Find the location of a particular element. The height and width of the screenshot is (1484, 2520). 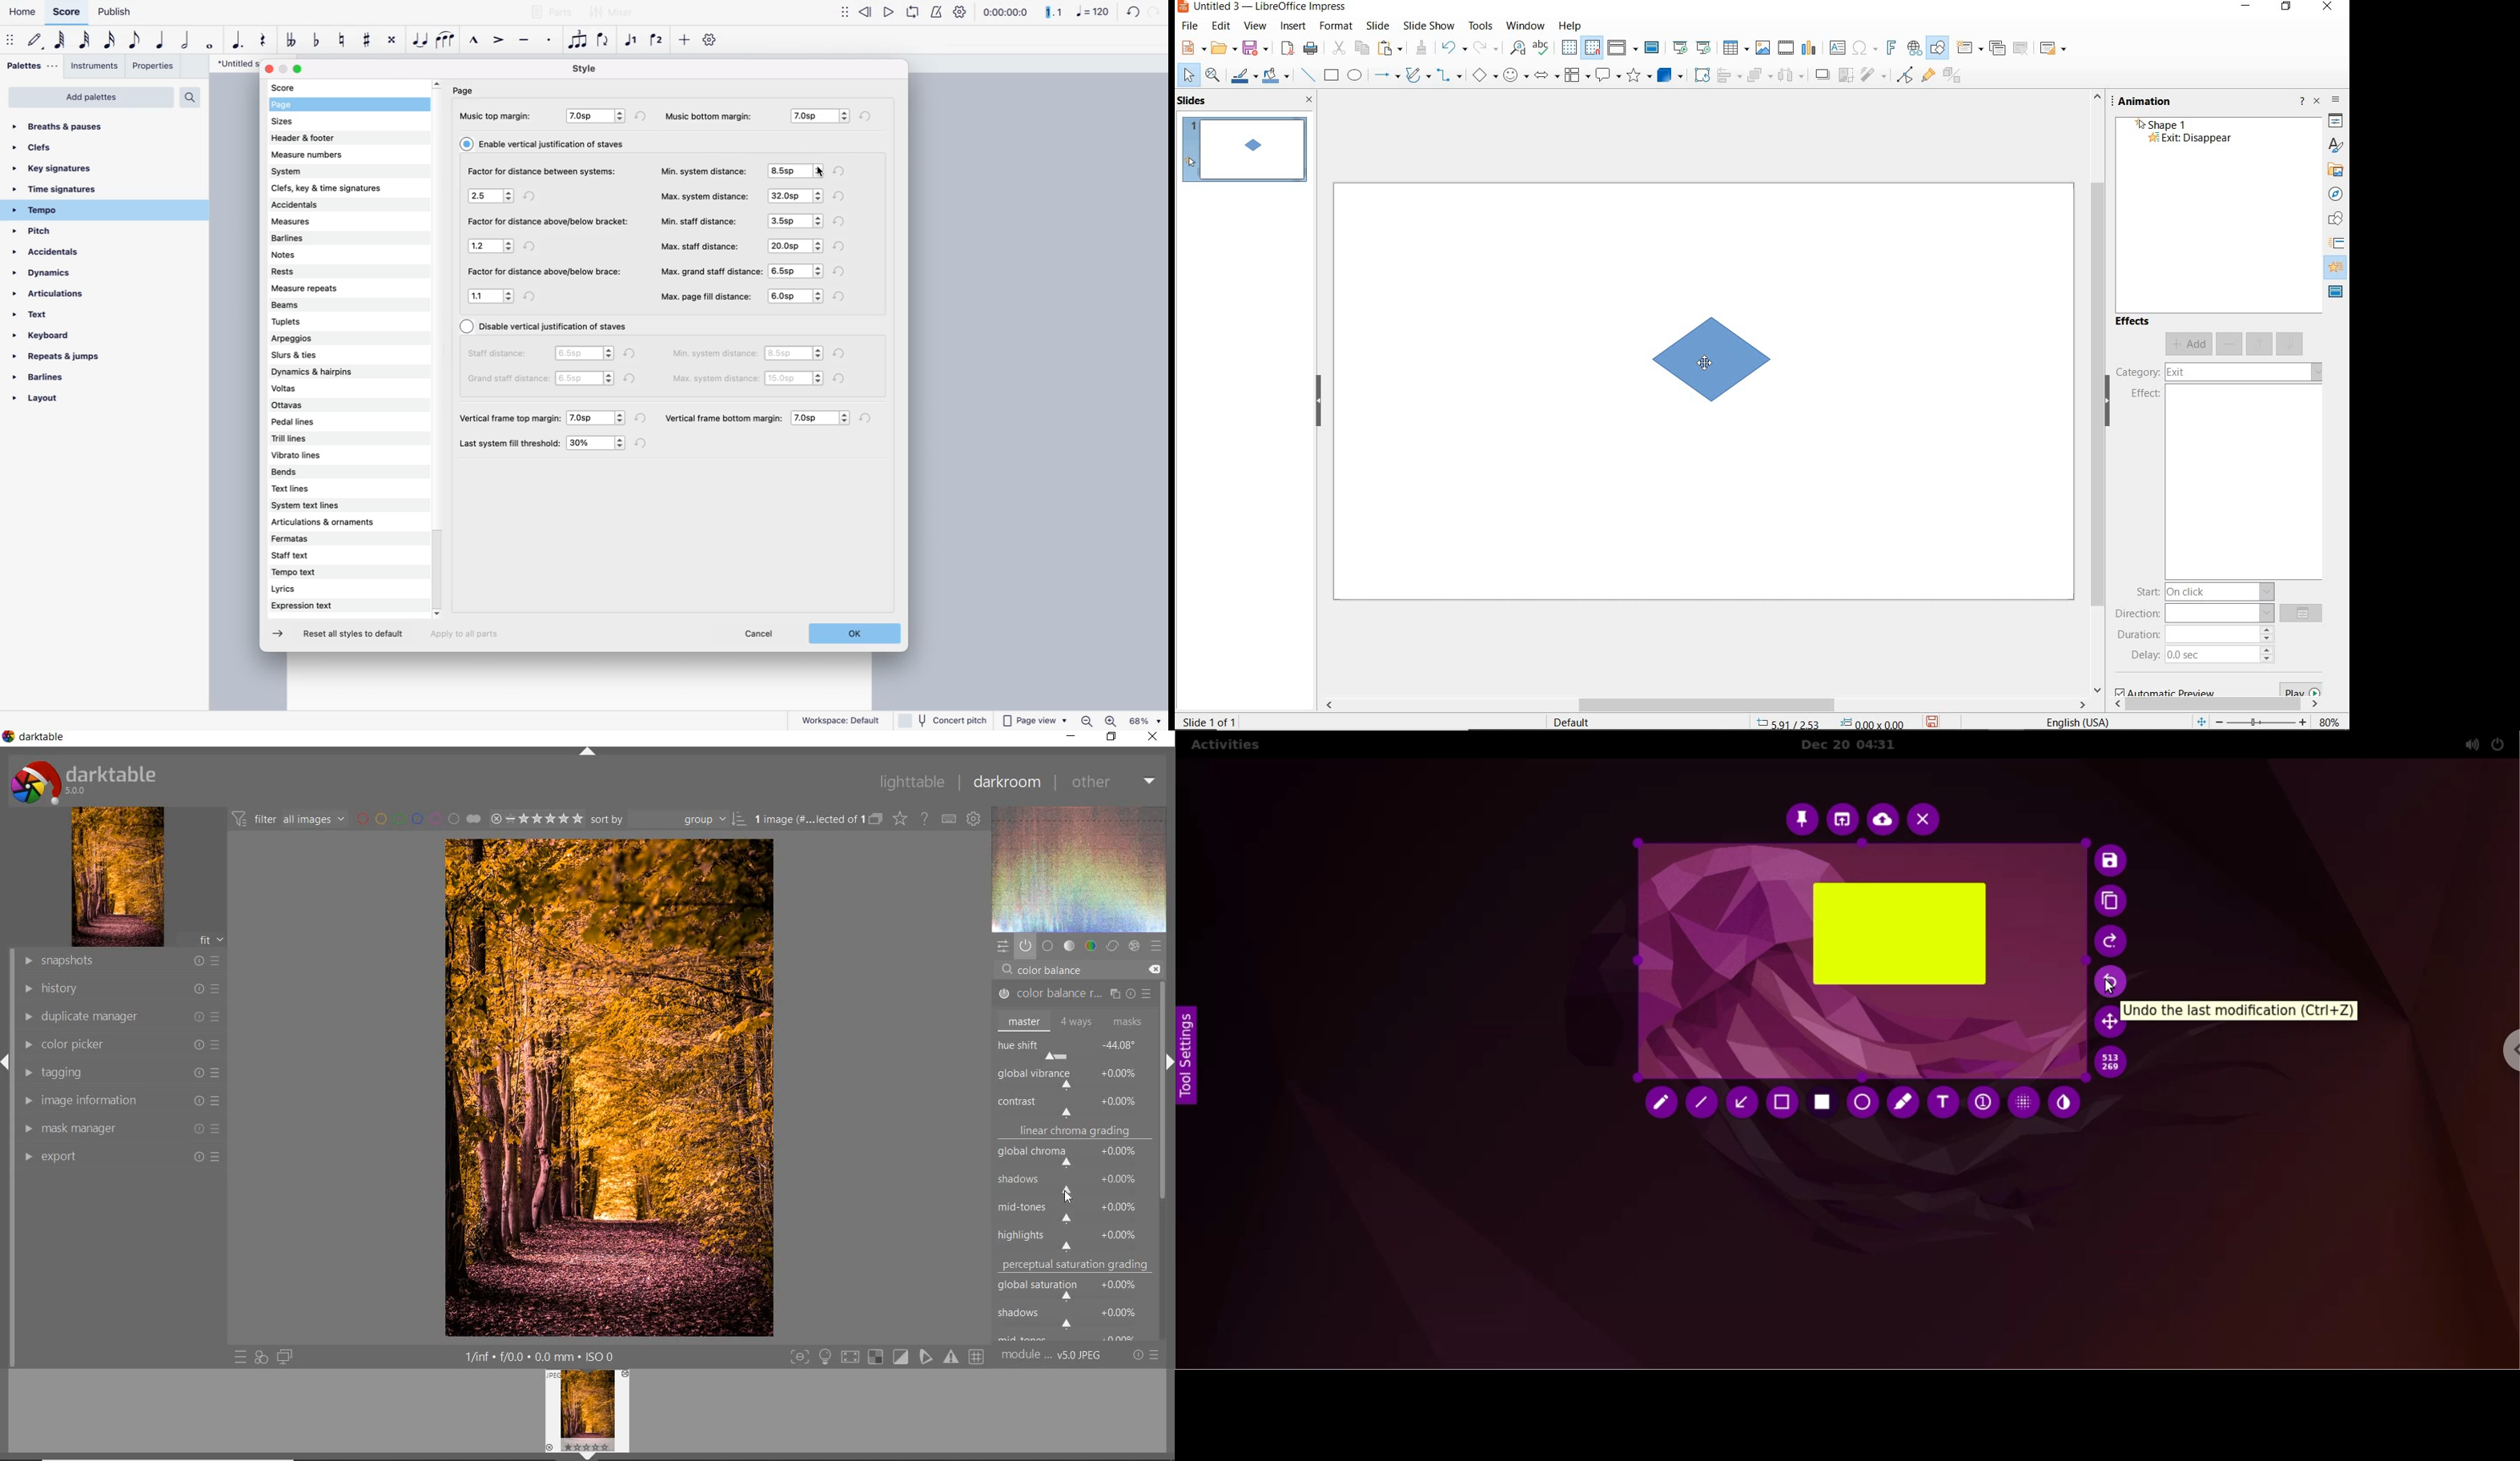

export is located at coordinates (122, 1156).